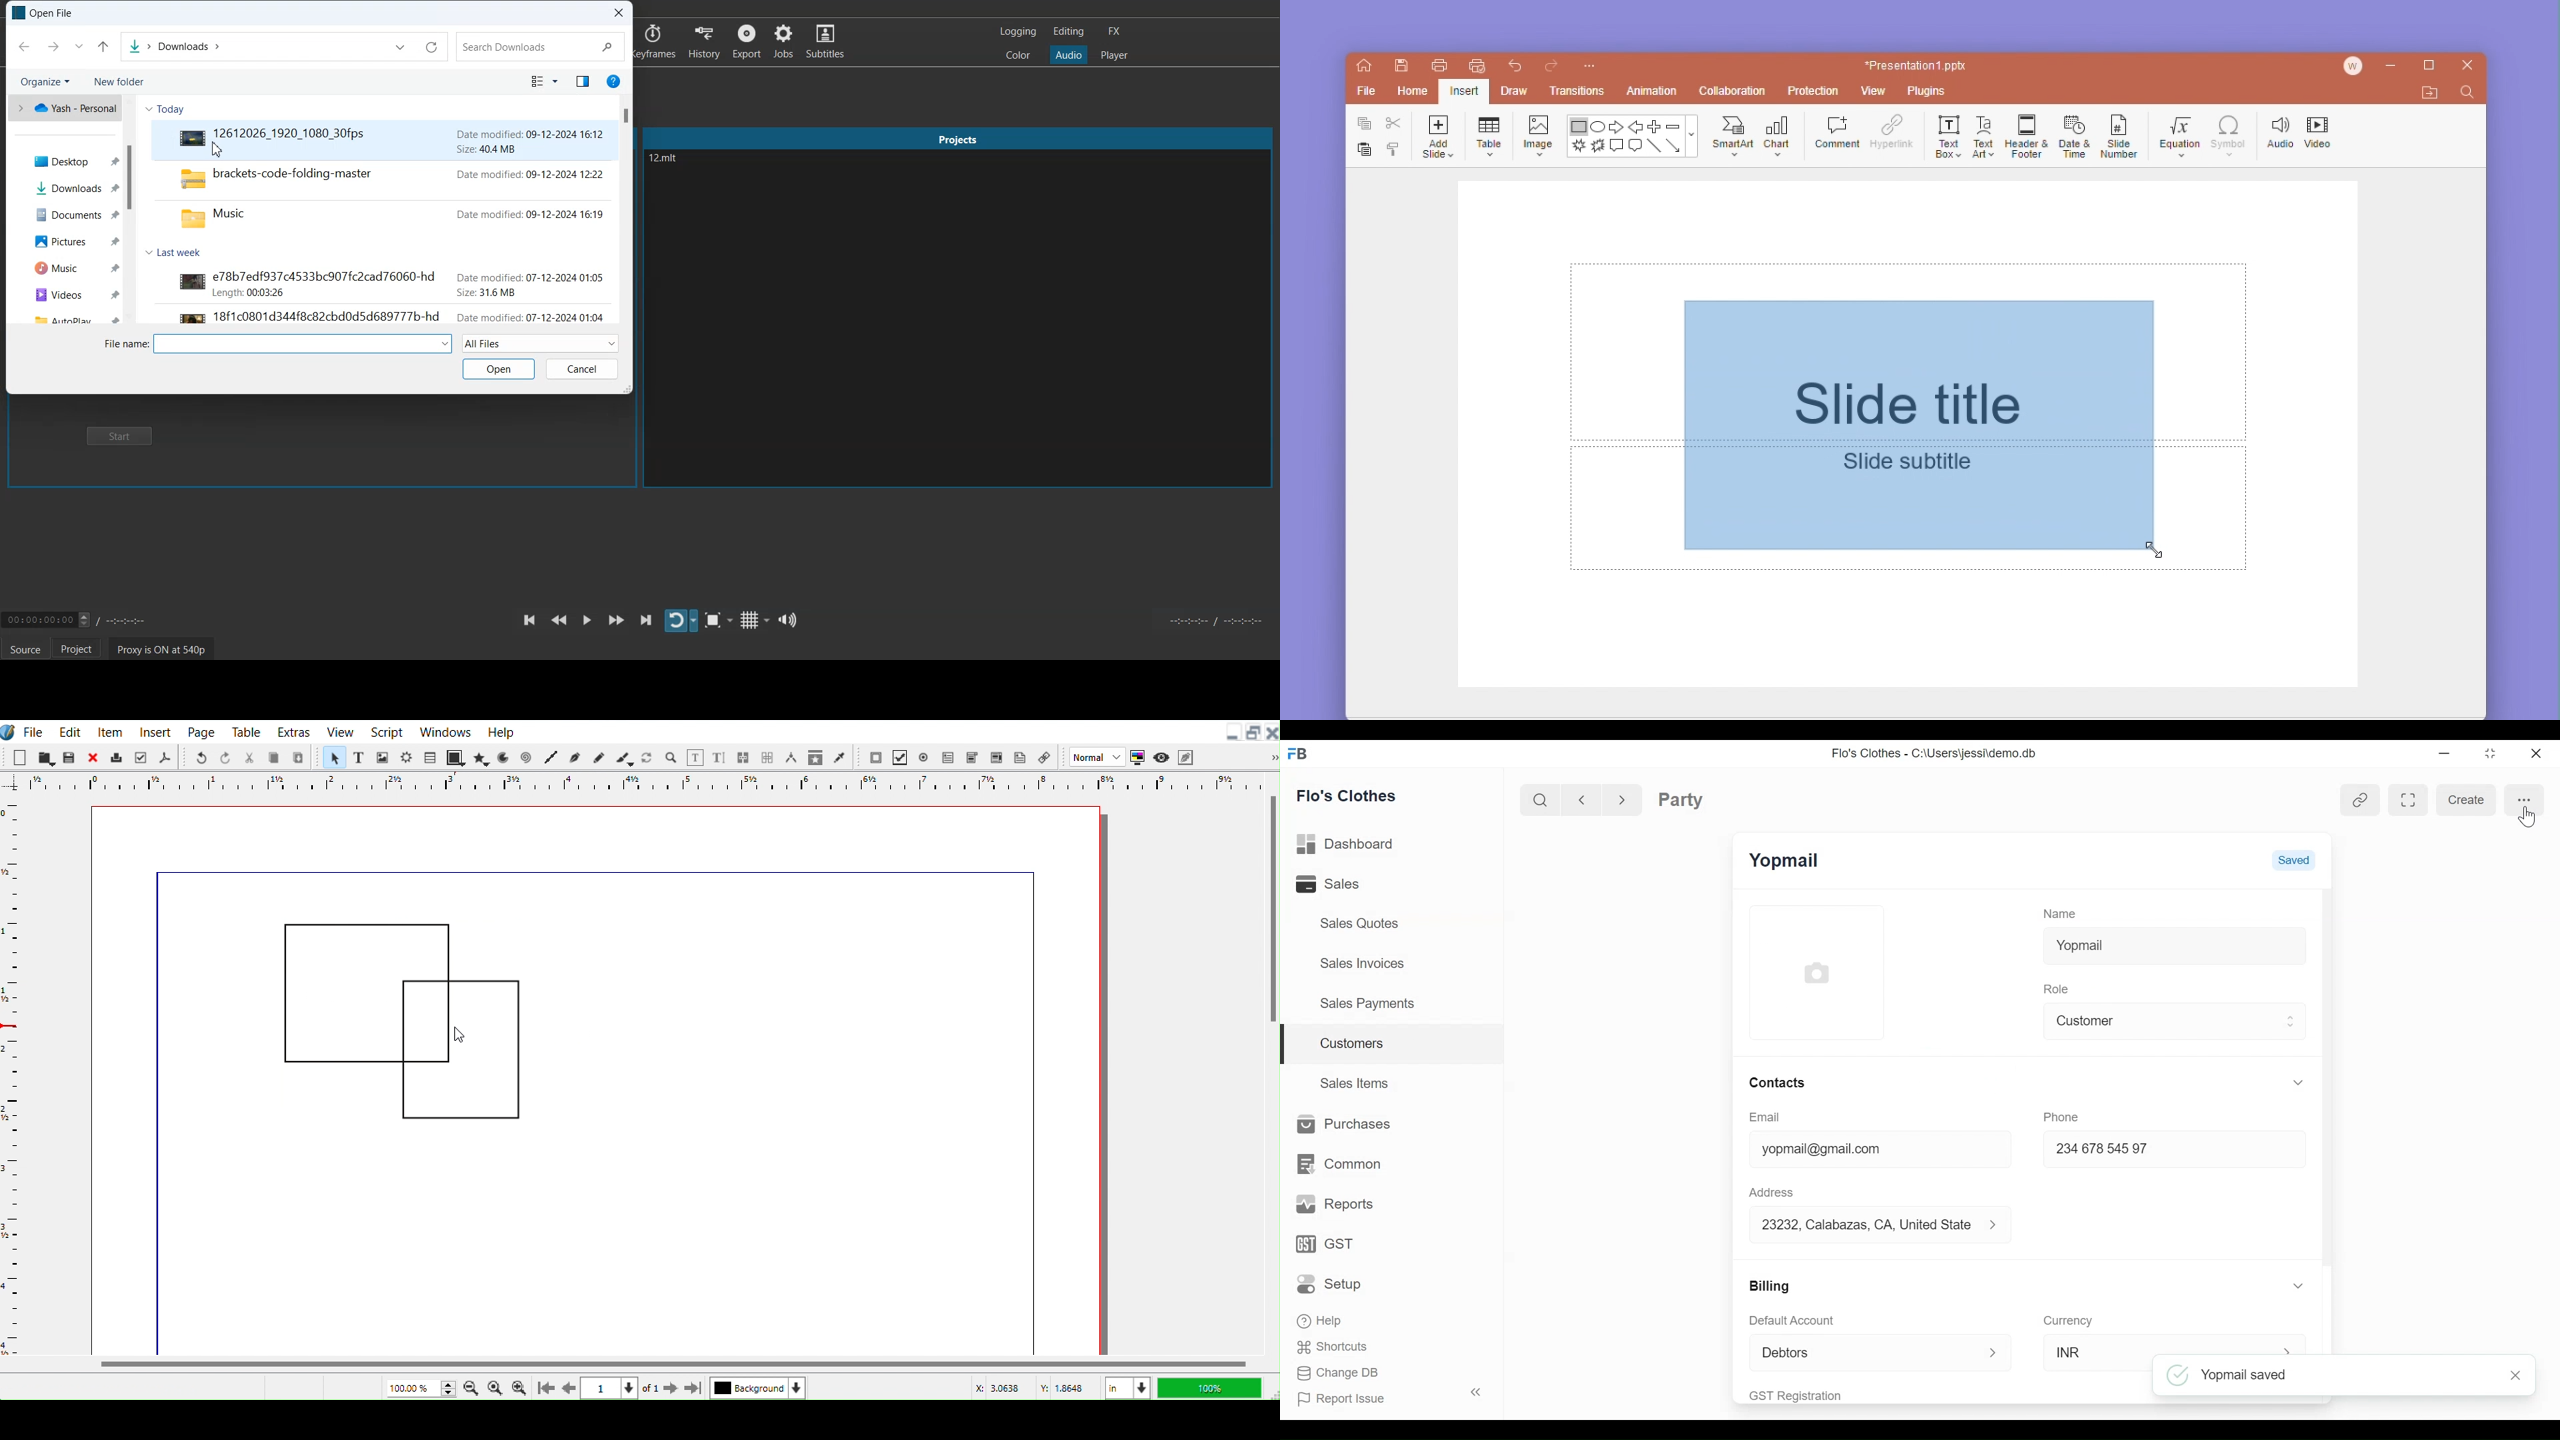  What do you see at coordinates (1673, 125) in the screenshot?
I see `minus` at bounding box center [1673, 125].